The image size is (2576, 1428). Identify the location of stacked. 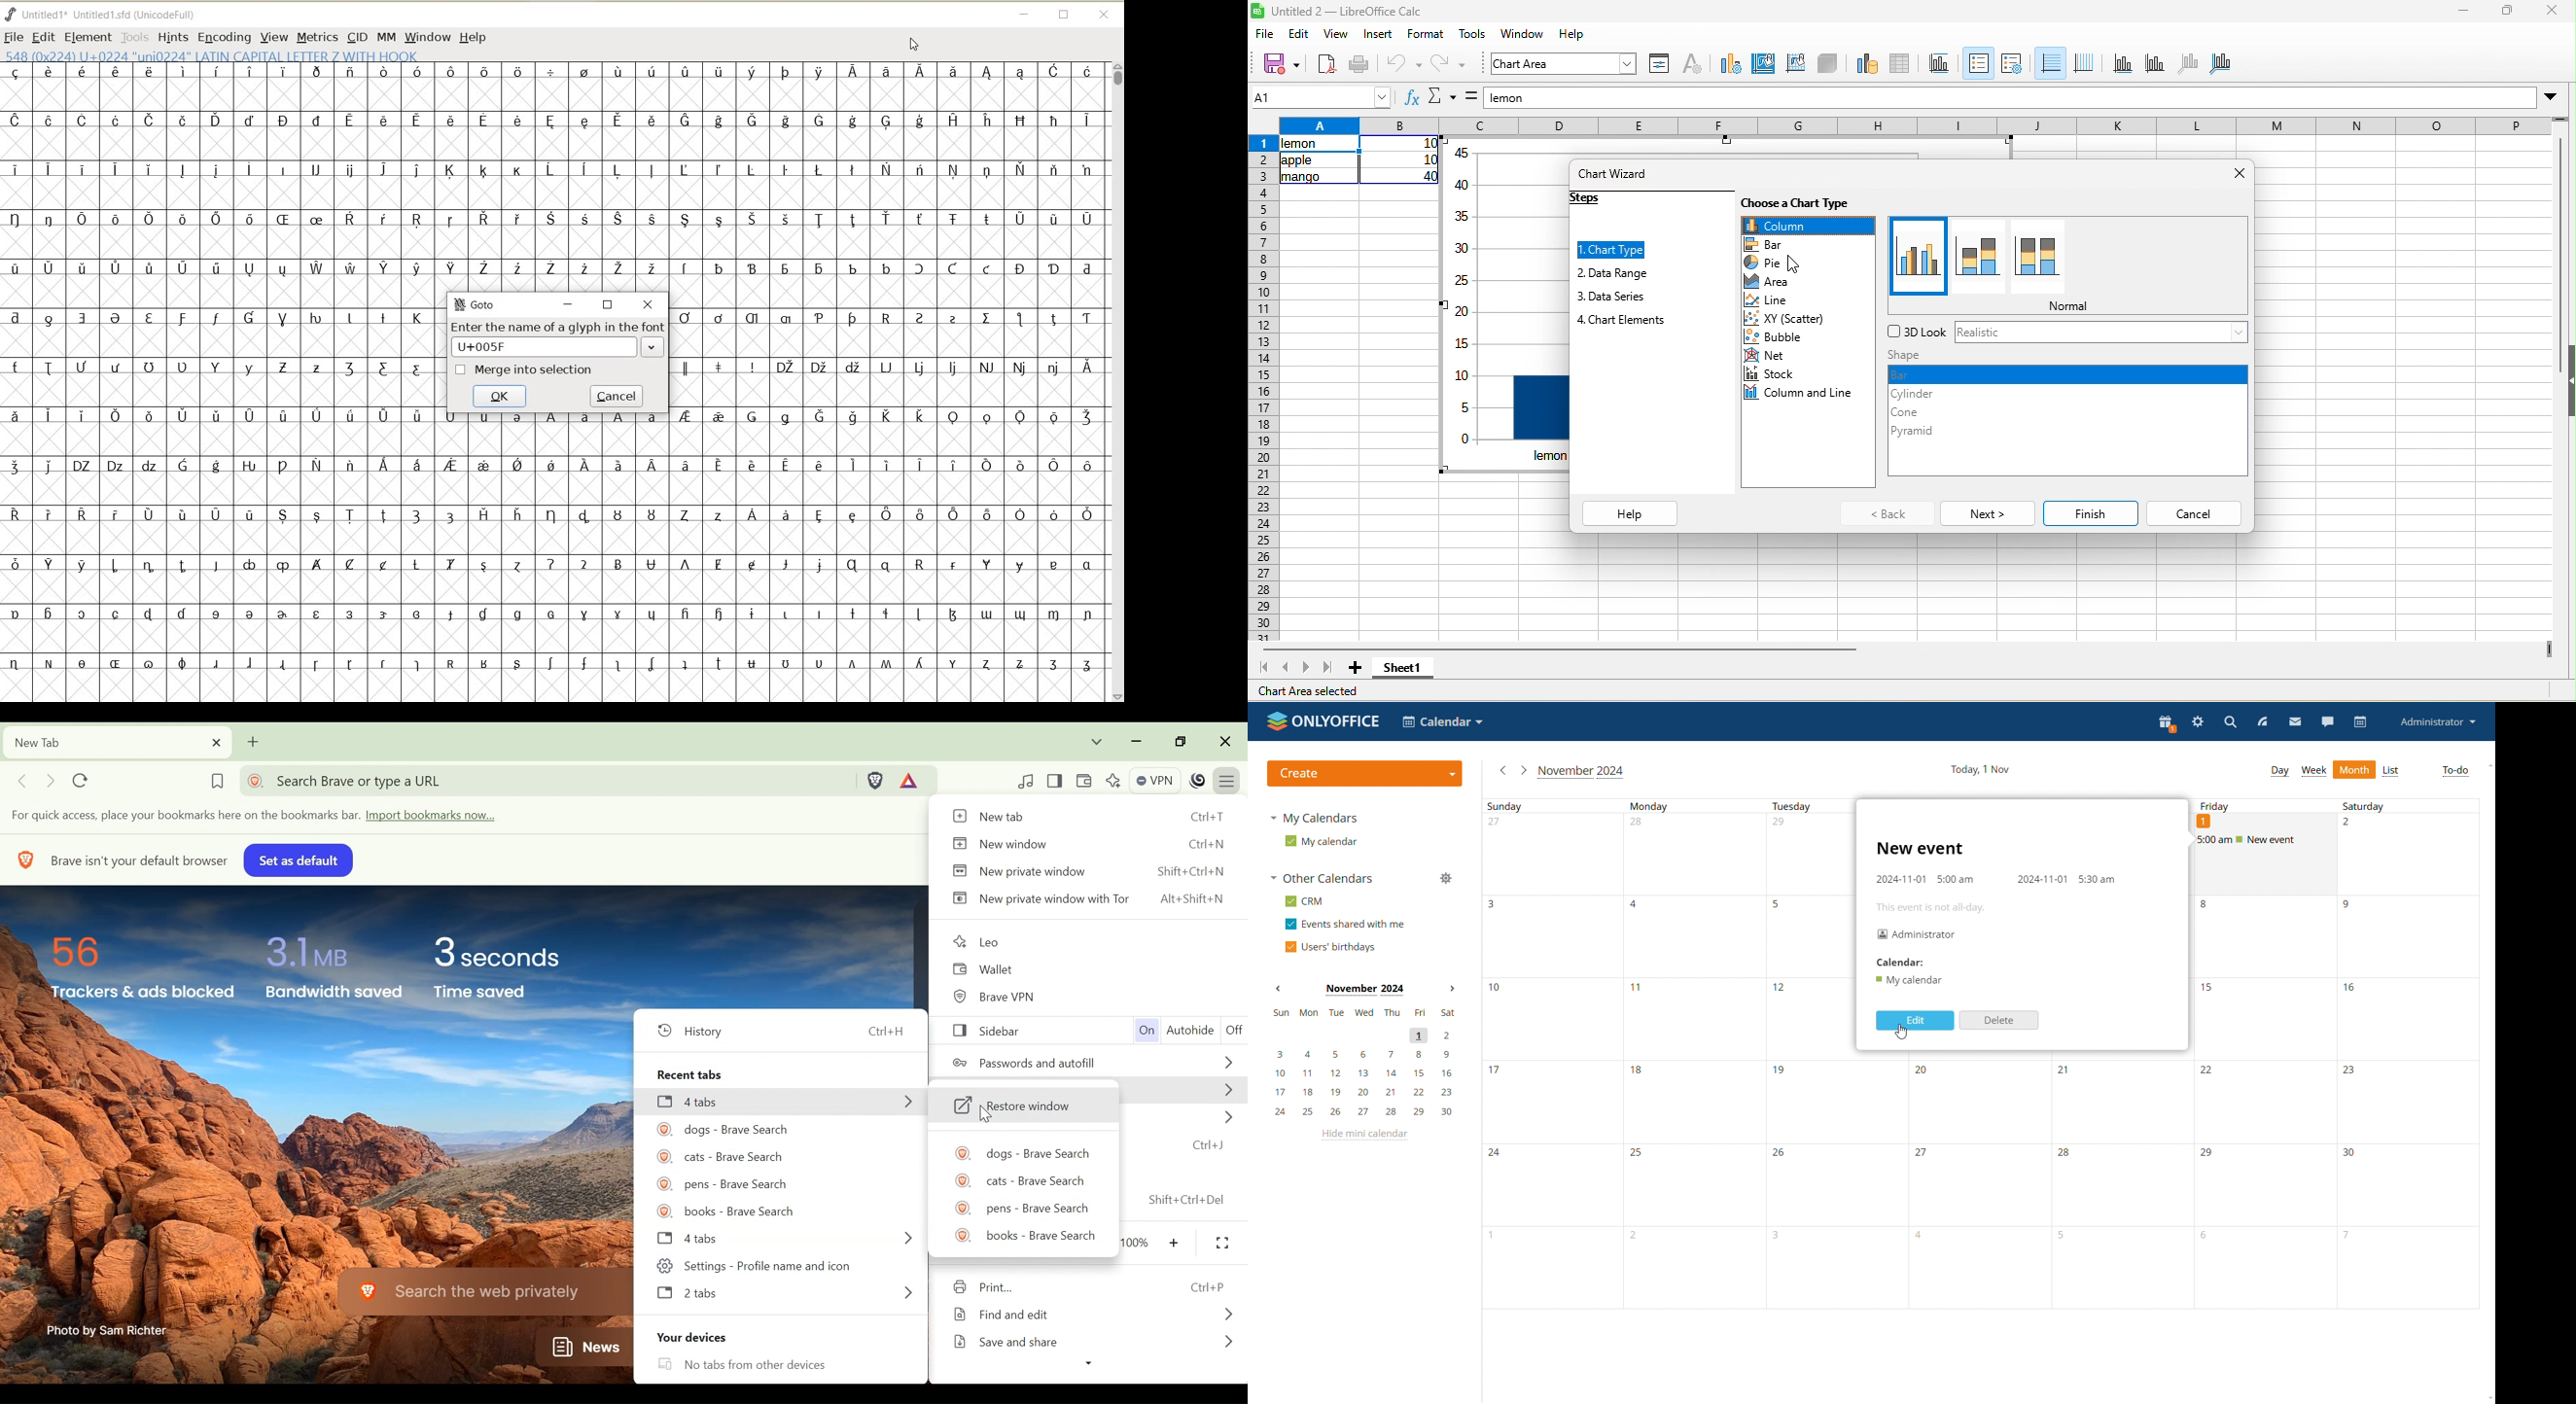
(1980, 256).